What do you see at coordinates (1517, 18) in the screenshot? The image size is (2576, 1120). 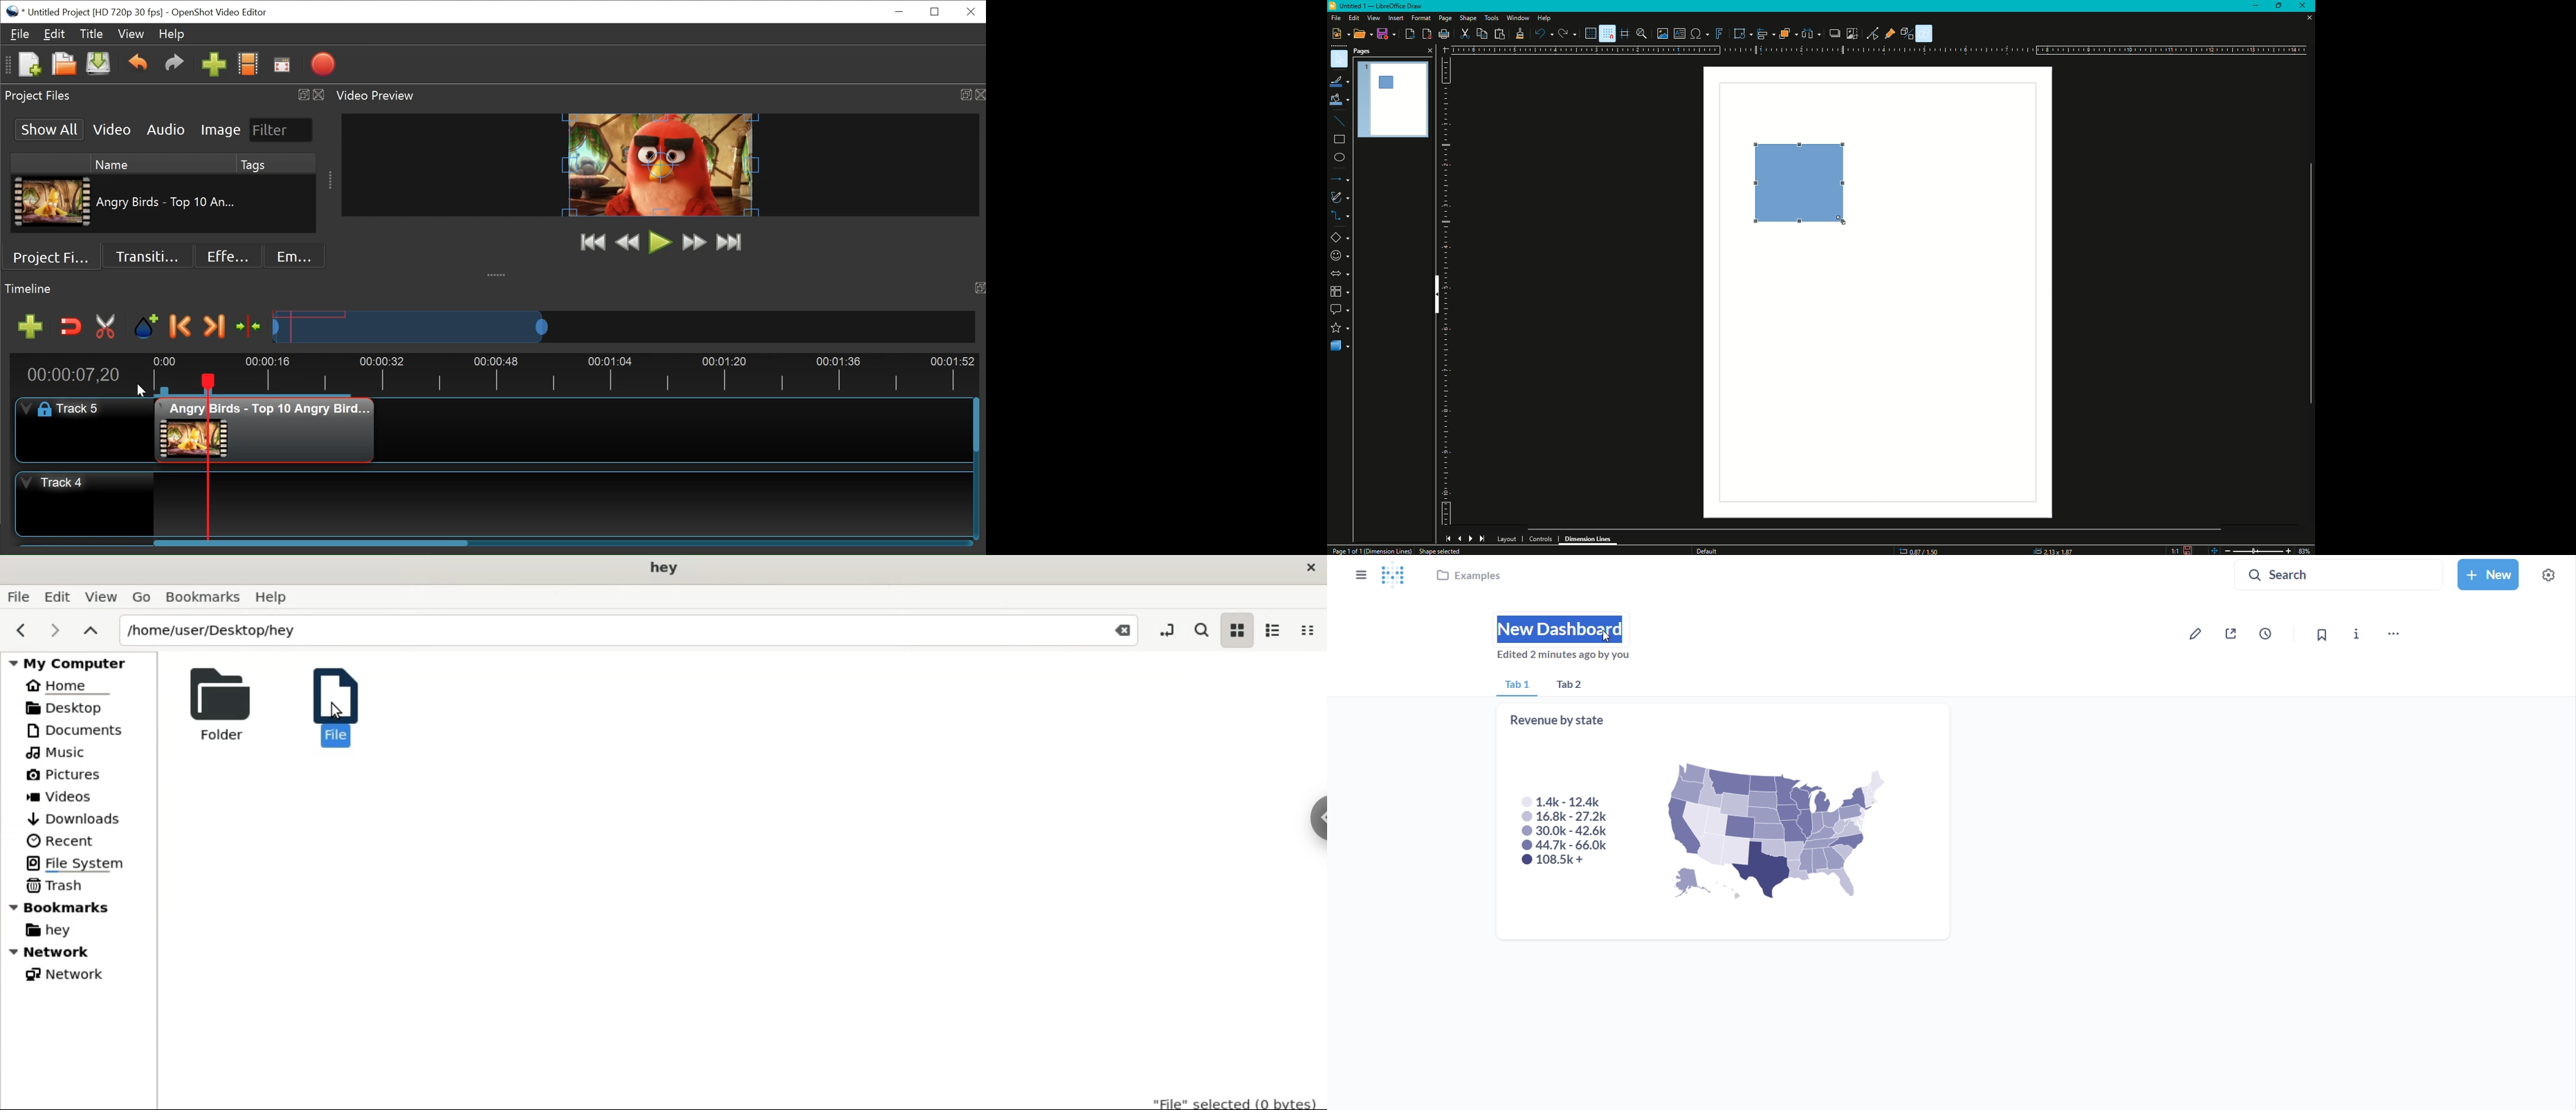 I see `Window` at bounding box center [1517, 18].